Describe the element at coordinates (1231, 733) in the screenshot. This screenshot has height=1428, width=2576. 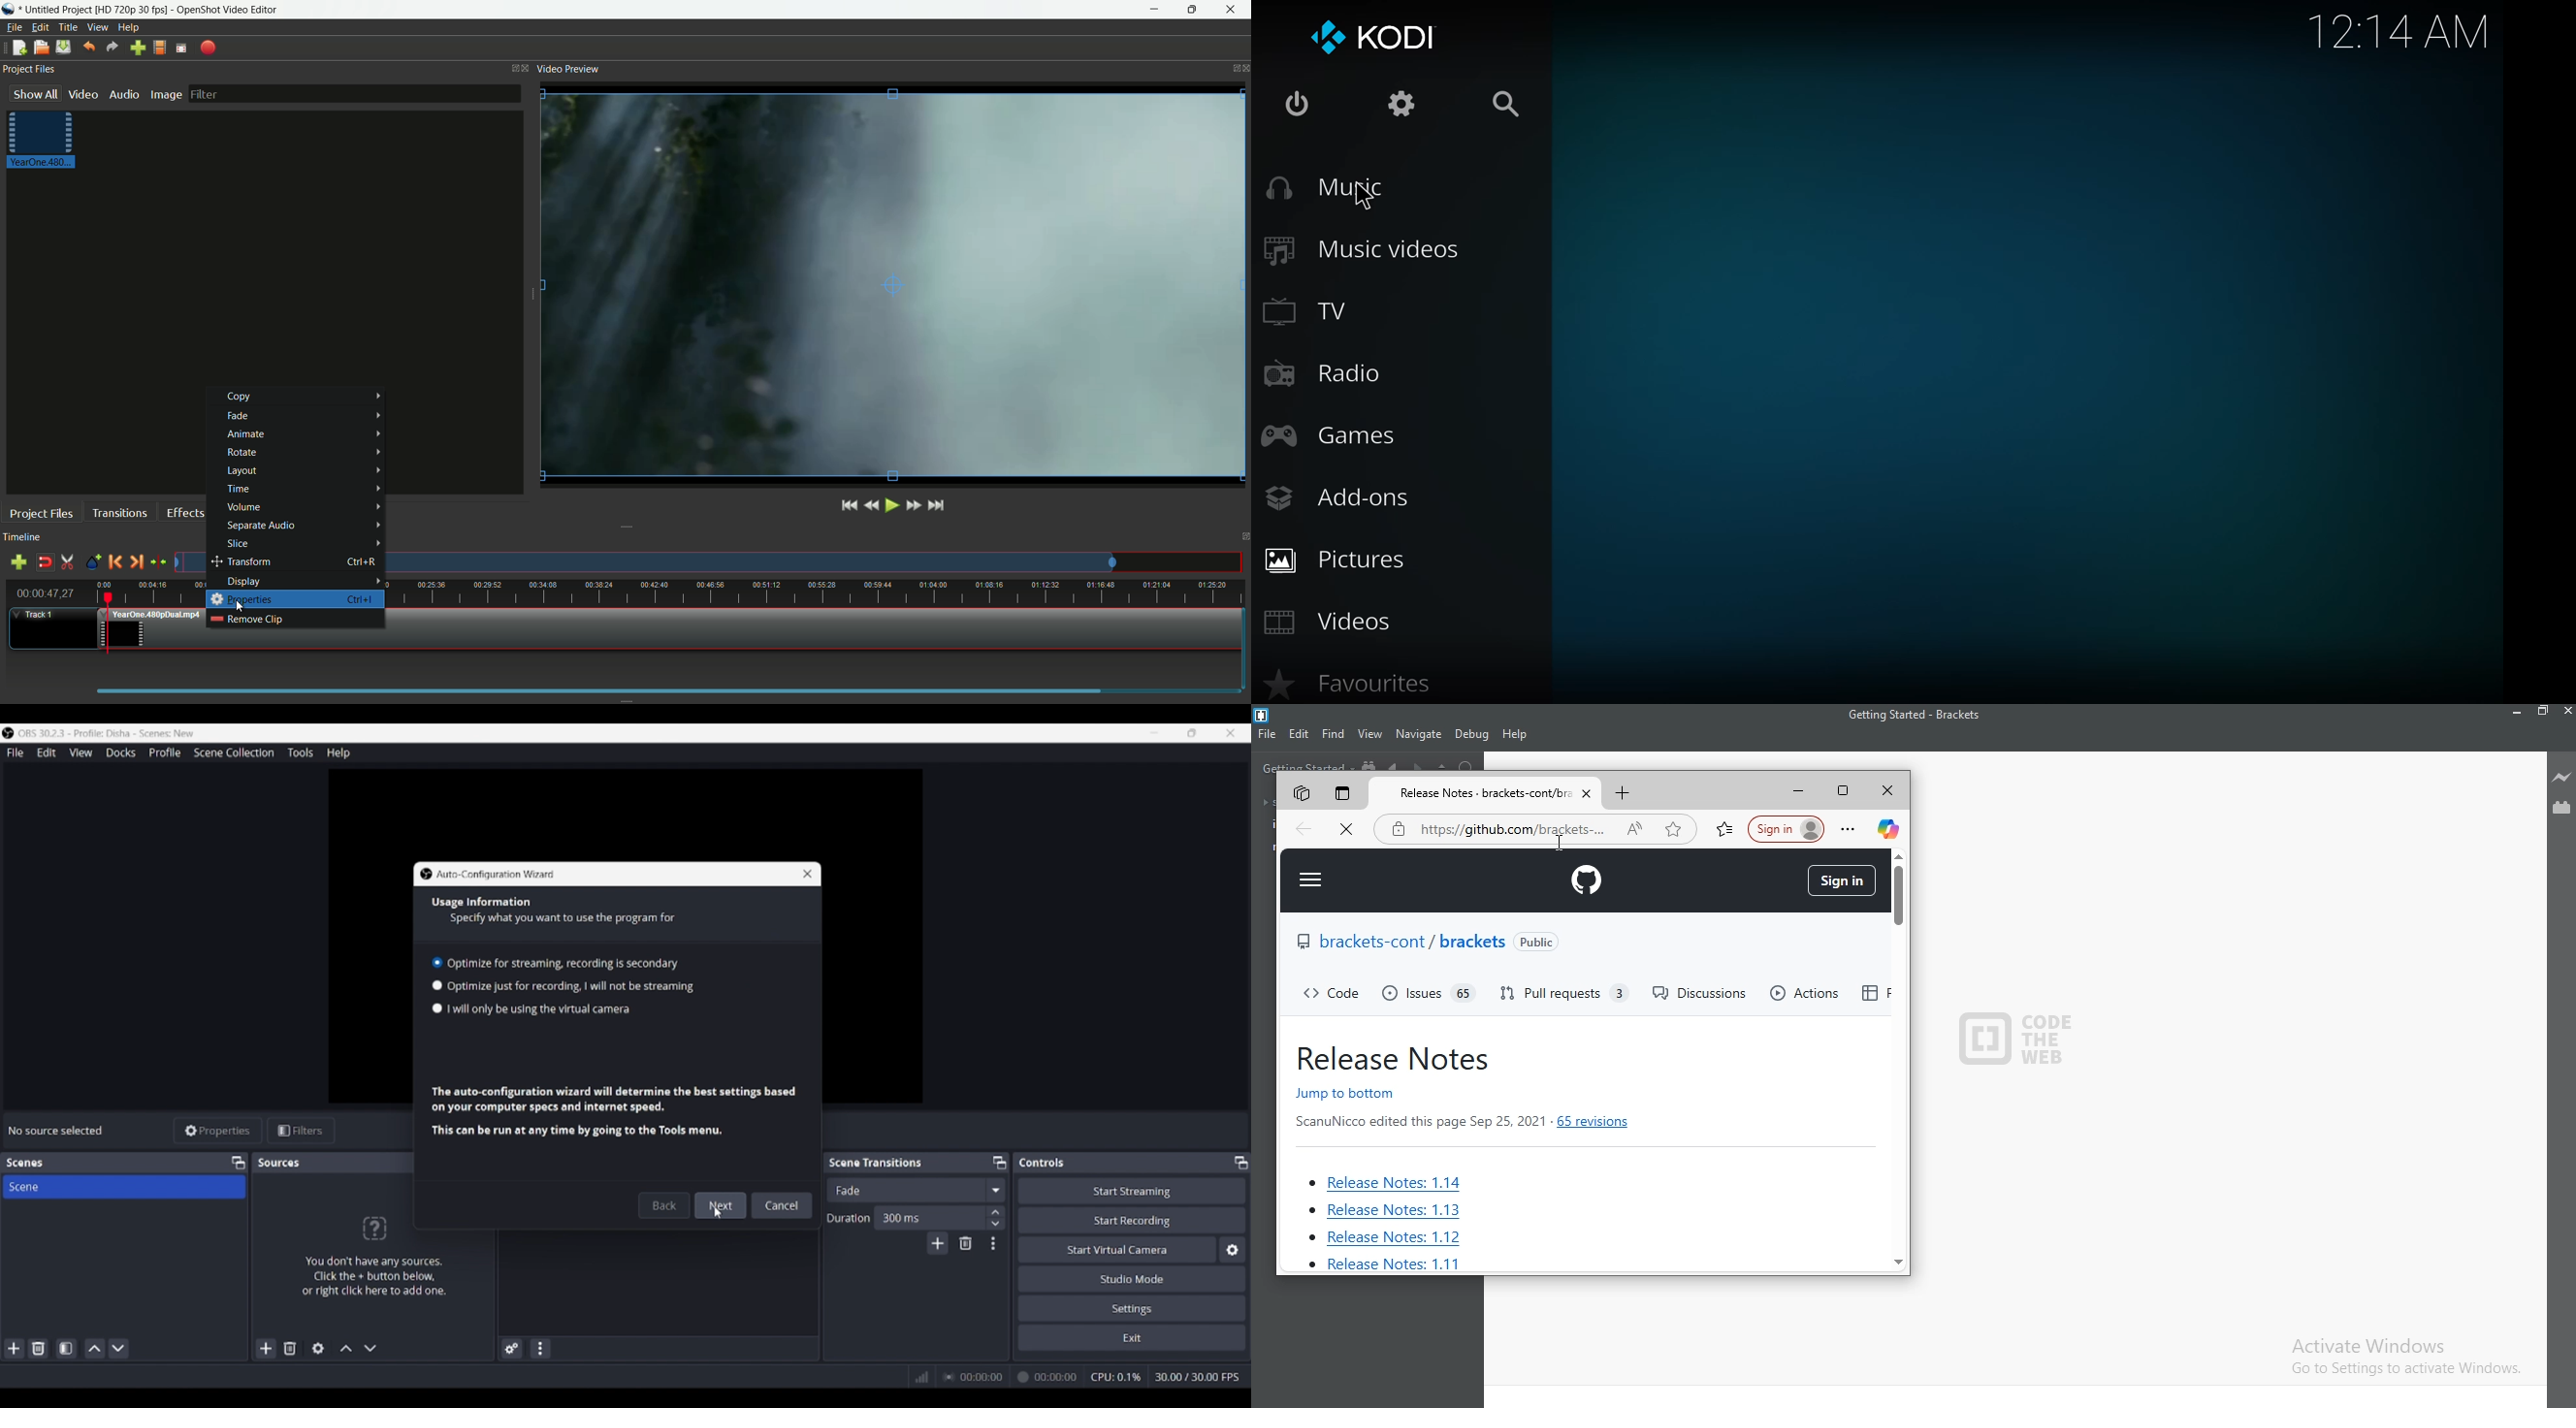
I see `Close interface` at that location.